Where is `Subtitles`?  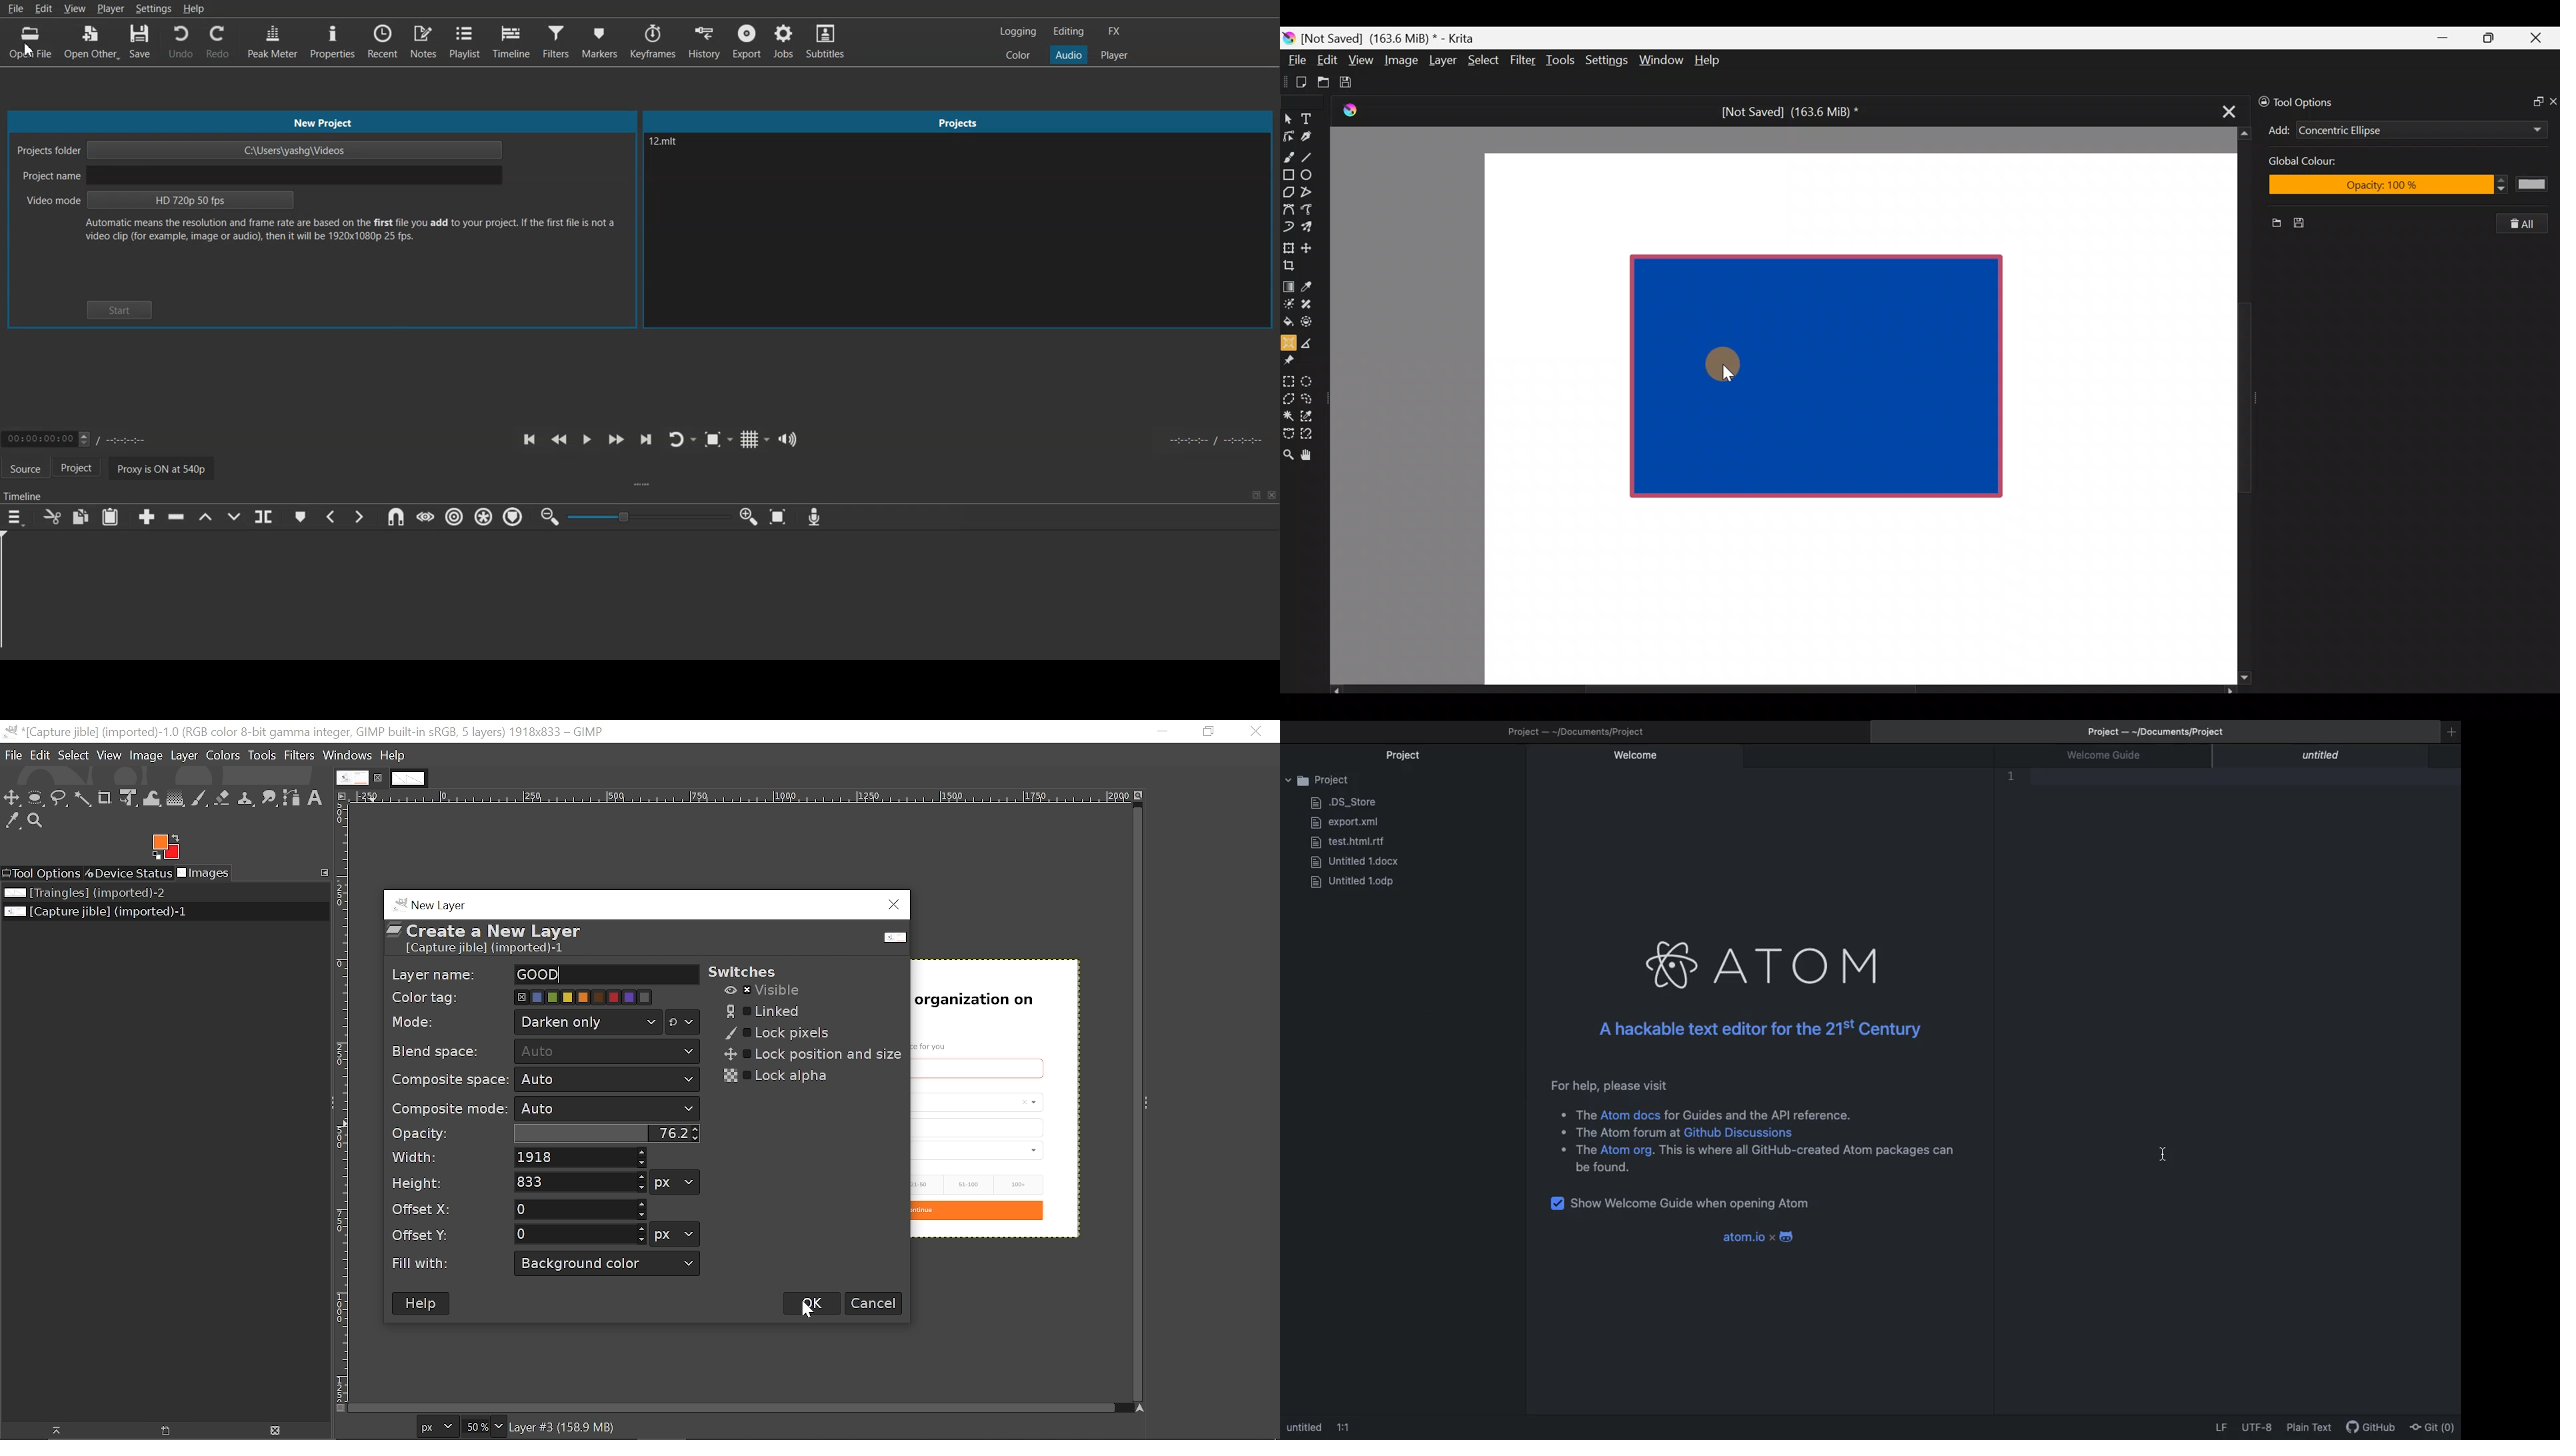
Subtitles is located at coordinates (828, 41).